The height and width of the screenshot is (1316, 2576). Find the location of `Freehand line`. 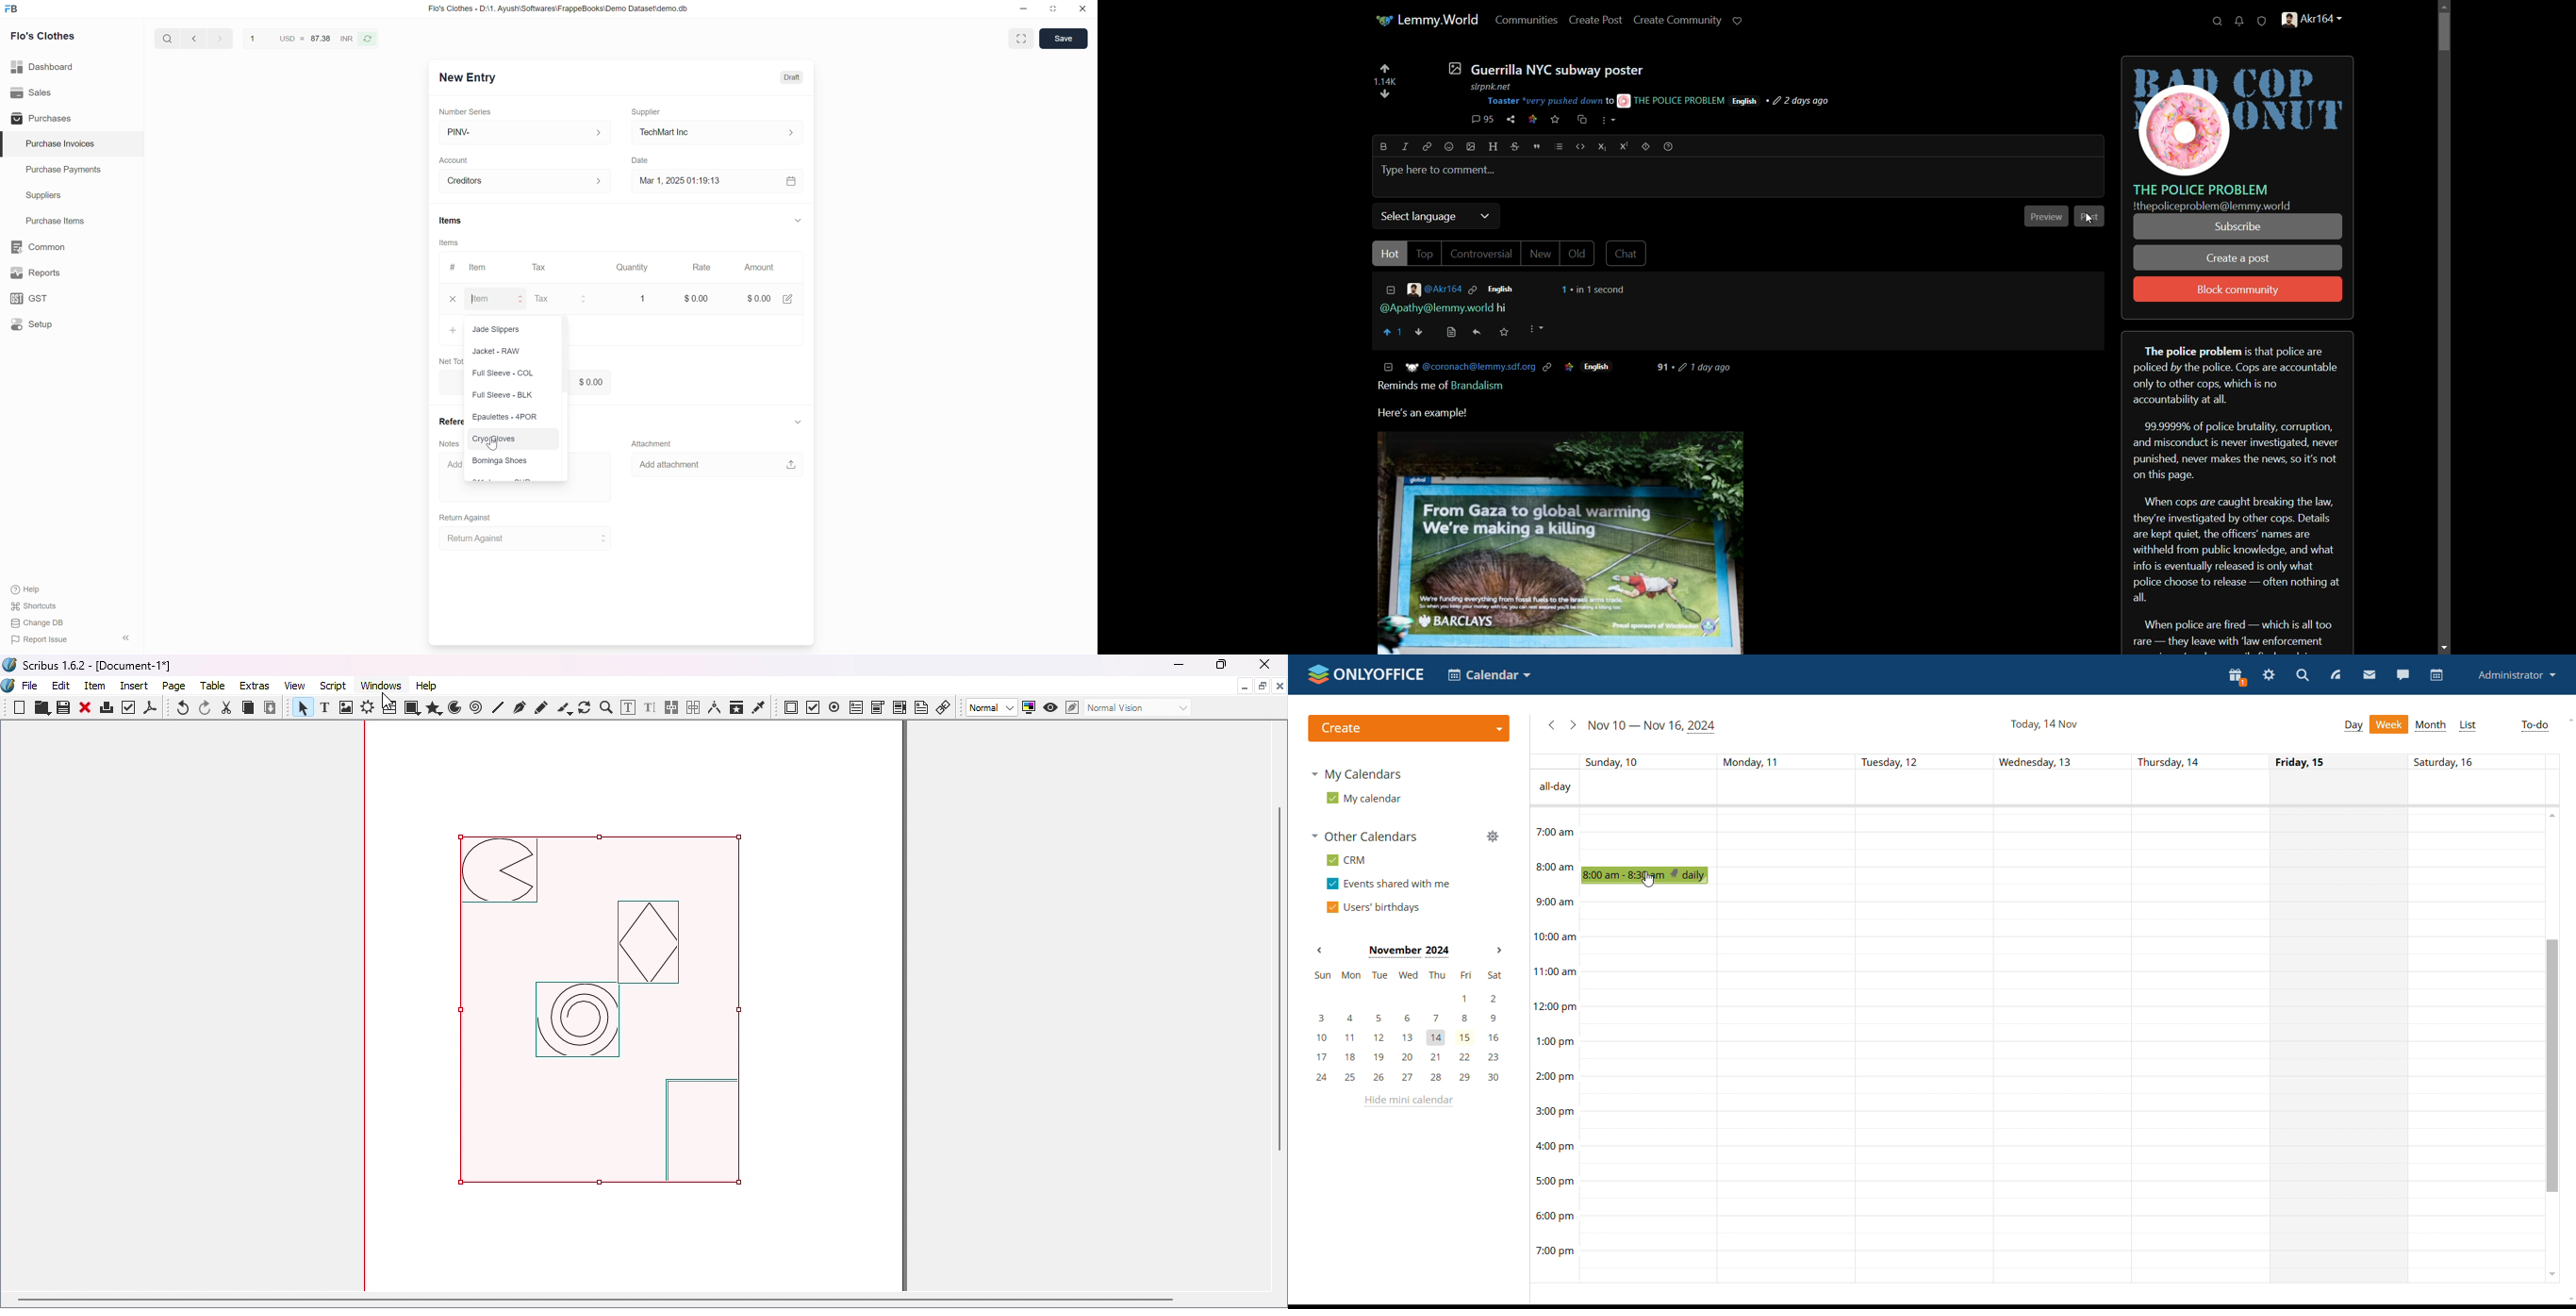

Freehand line is located at coordinates (542, 707).